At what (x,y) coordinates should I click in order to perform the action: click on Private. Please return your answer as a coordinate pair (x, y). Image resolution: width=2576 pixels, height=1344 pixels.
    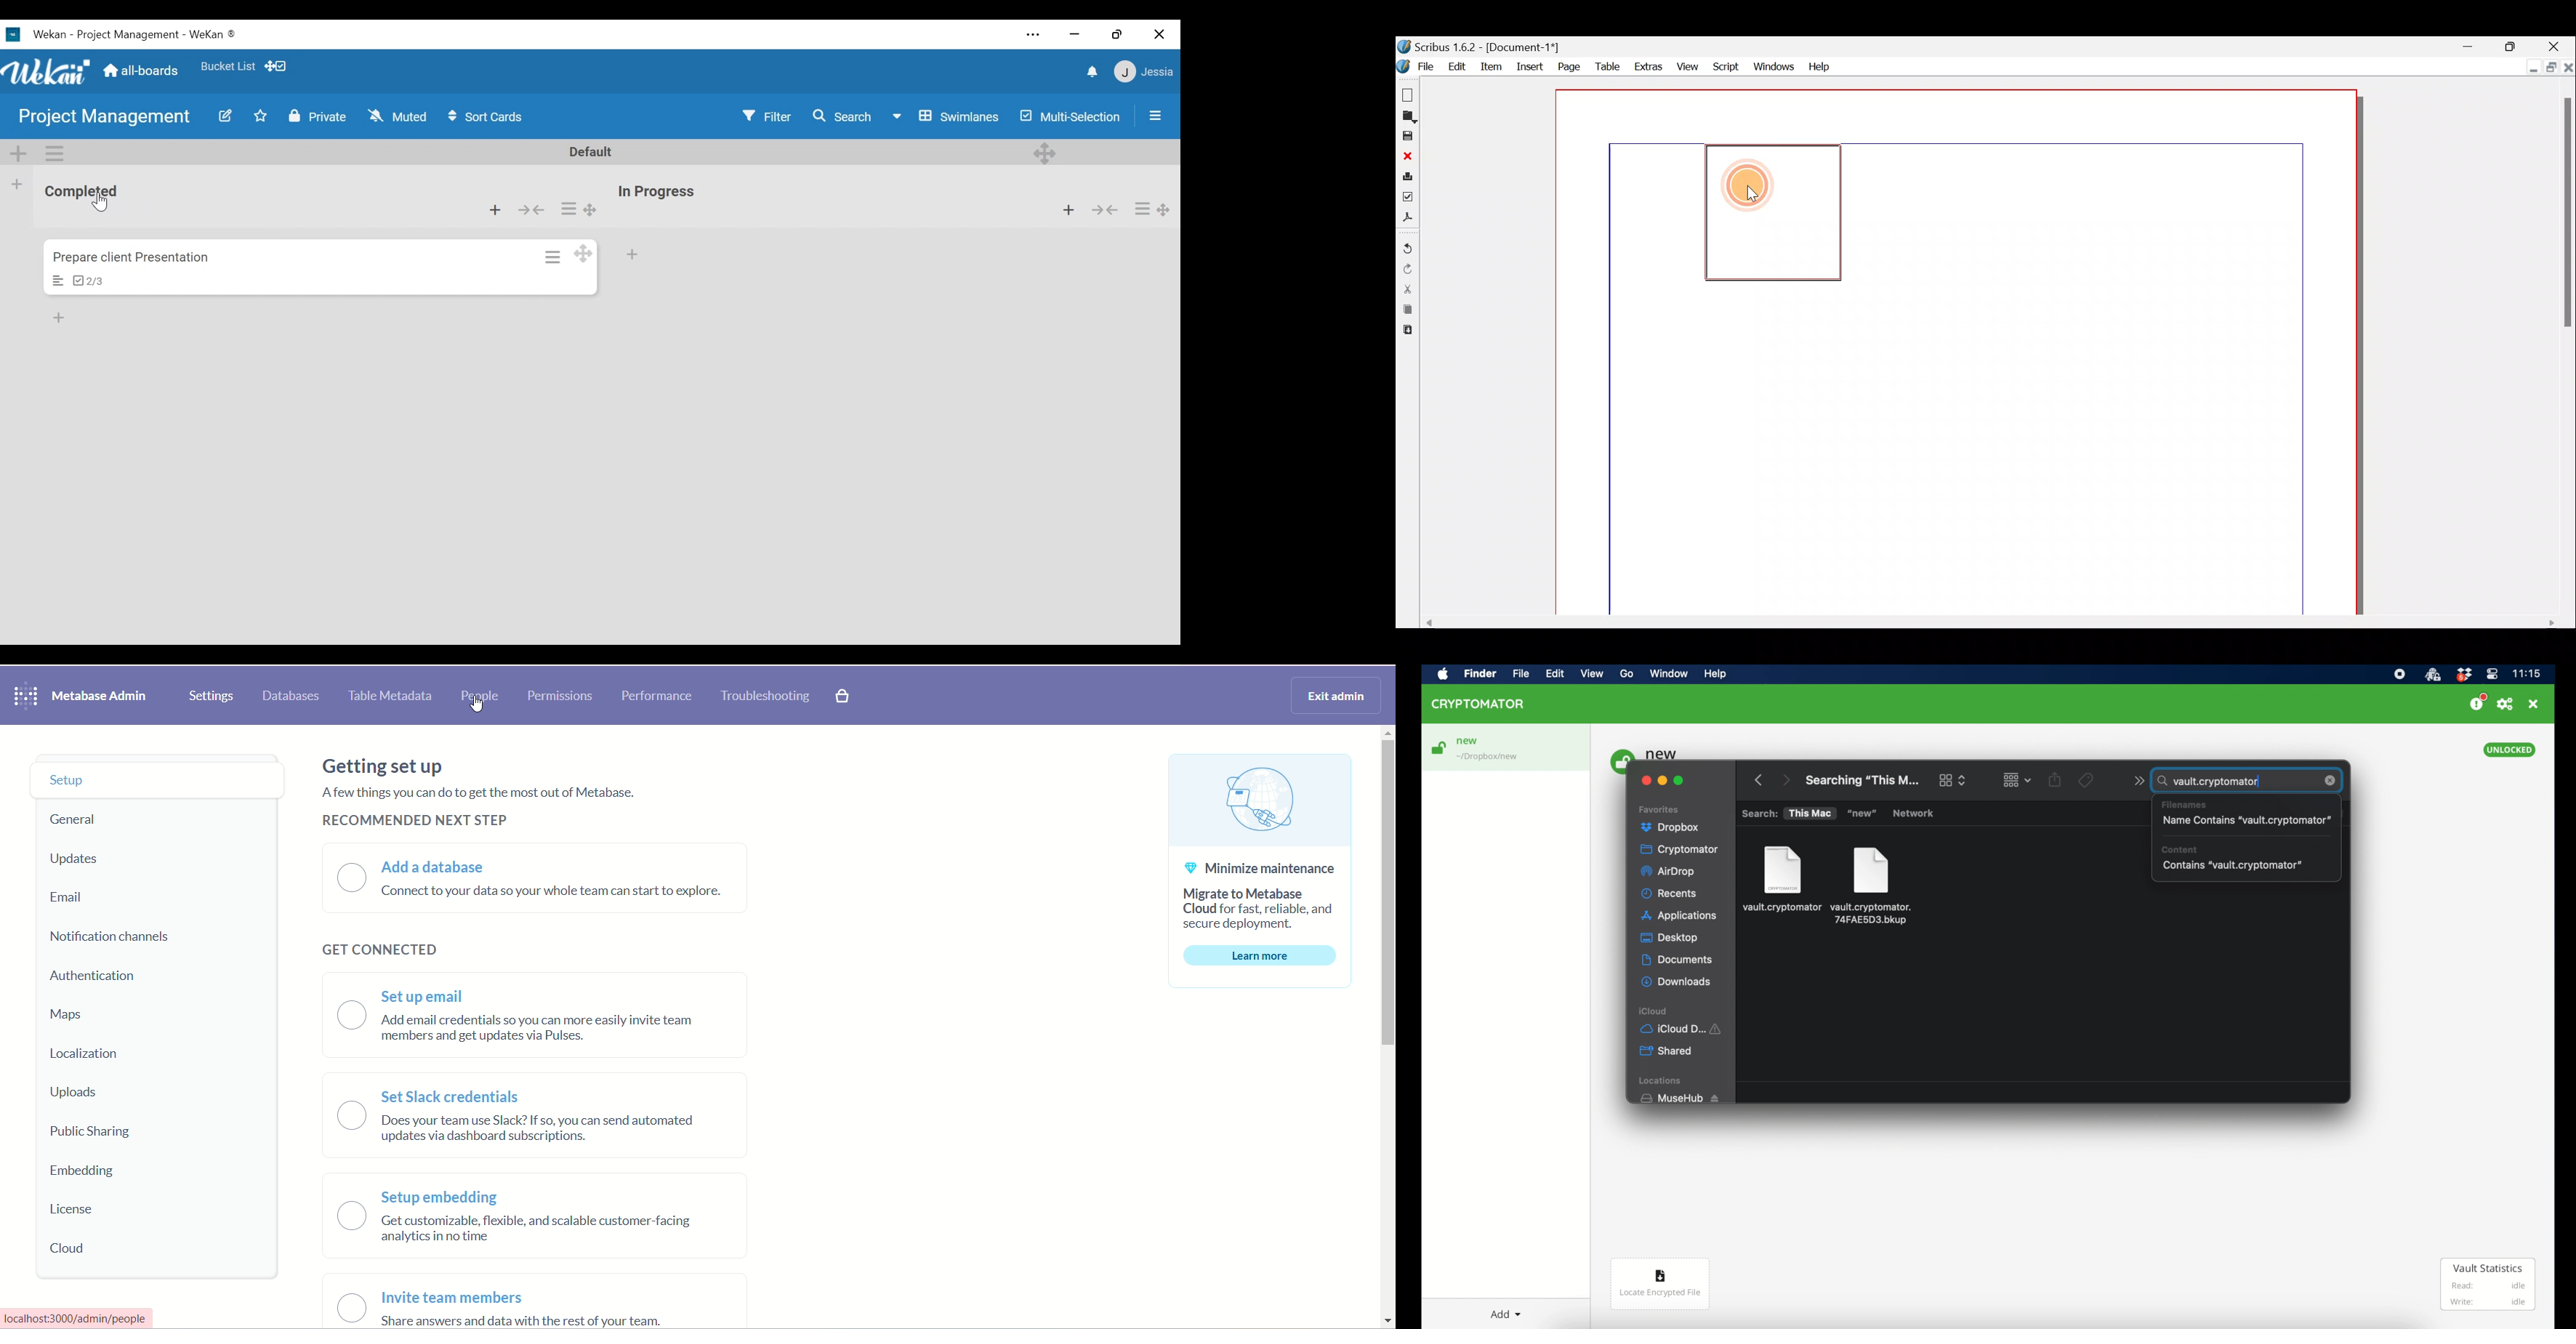
    Looking at the image, I should click on (318, 117).